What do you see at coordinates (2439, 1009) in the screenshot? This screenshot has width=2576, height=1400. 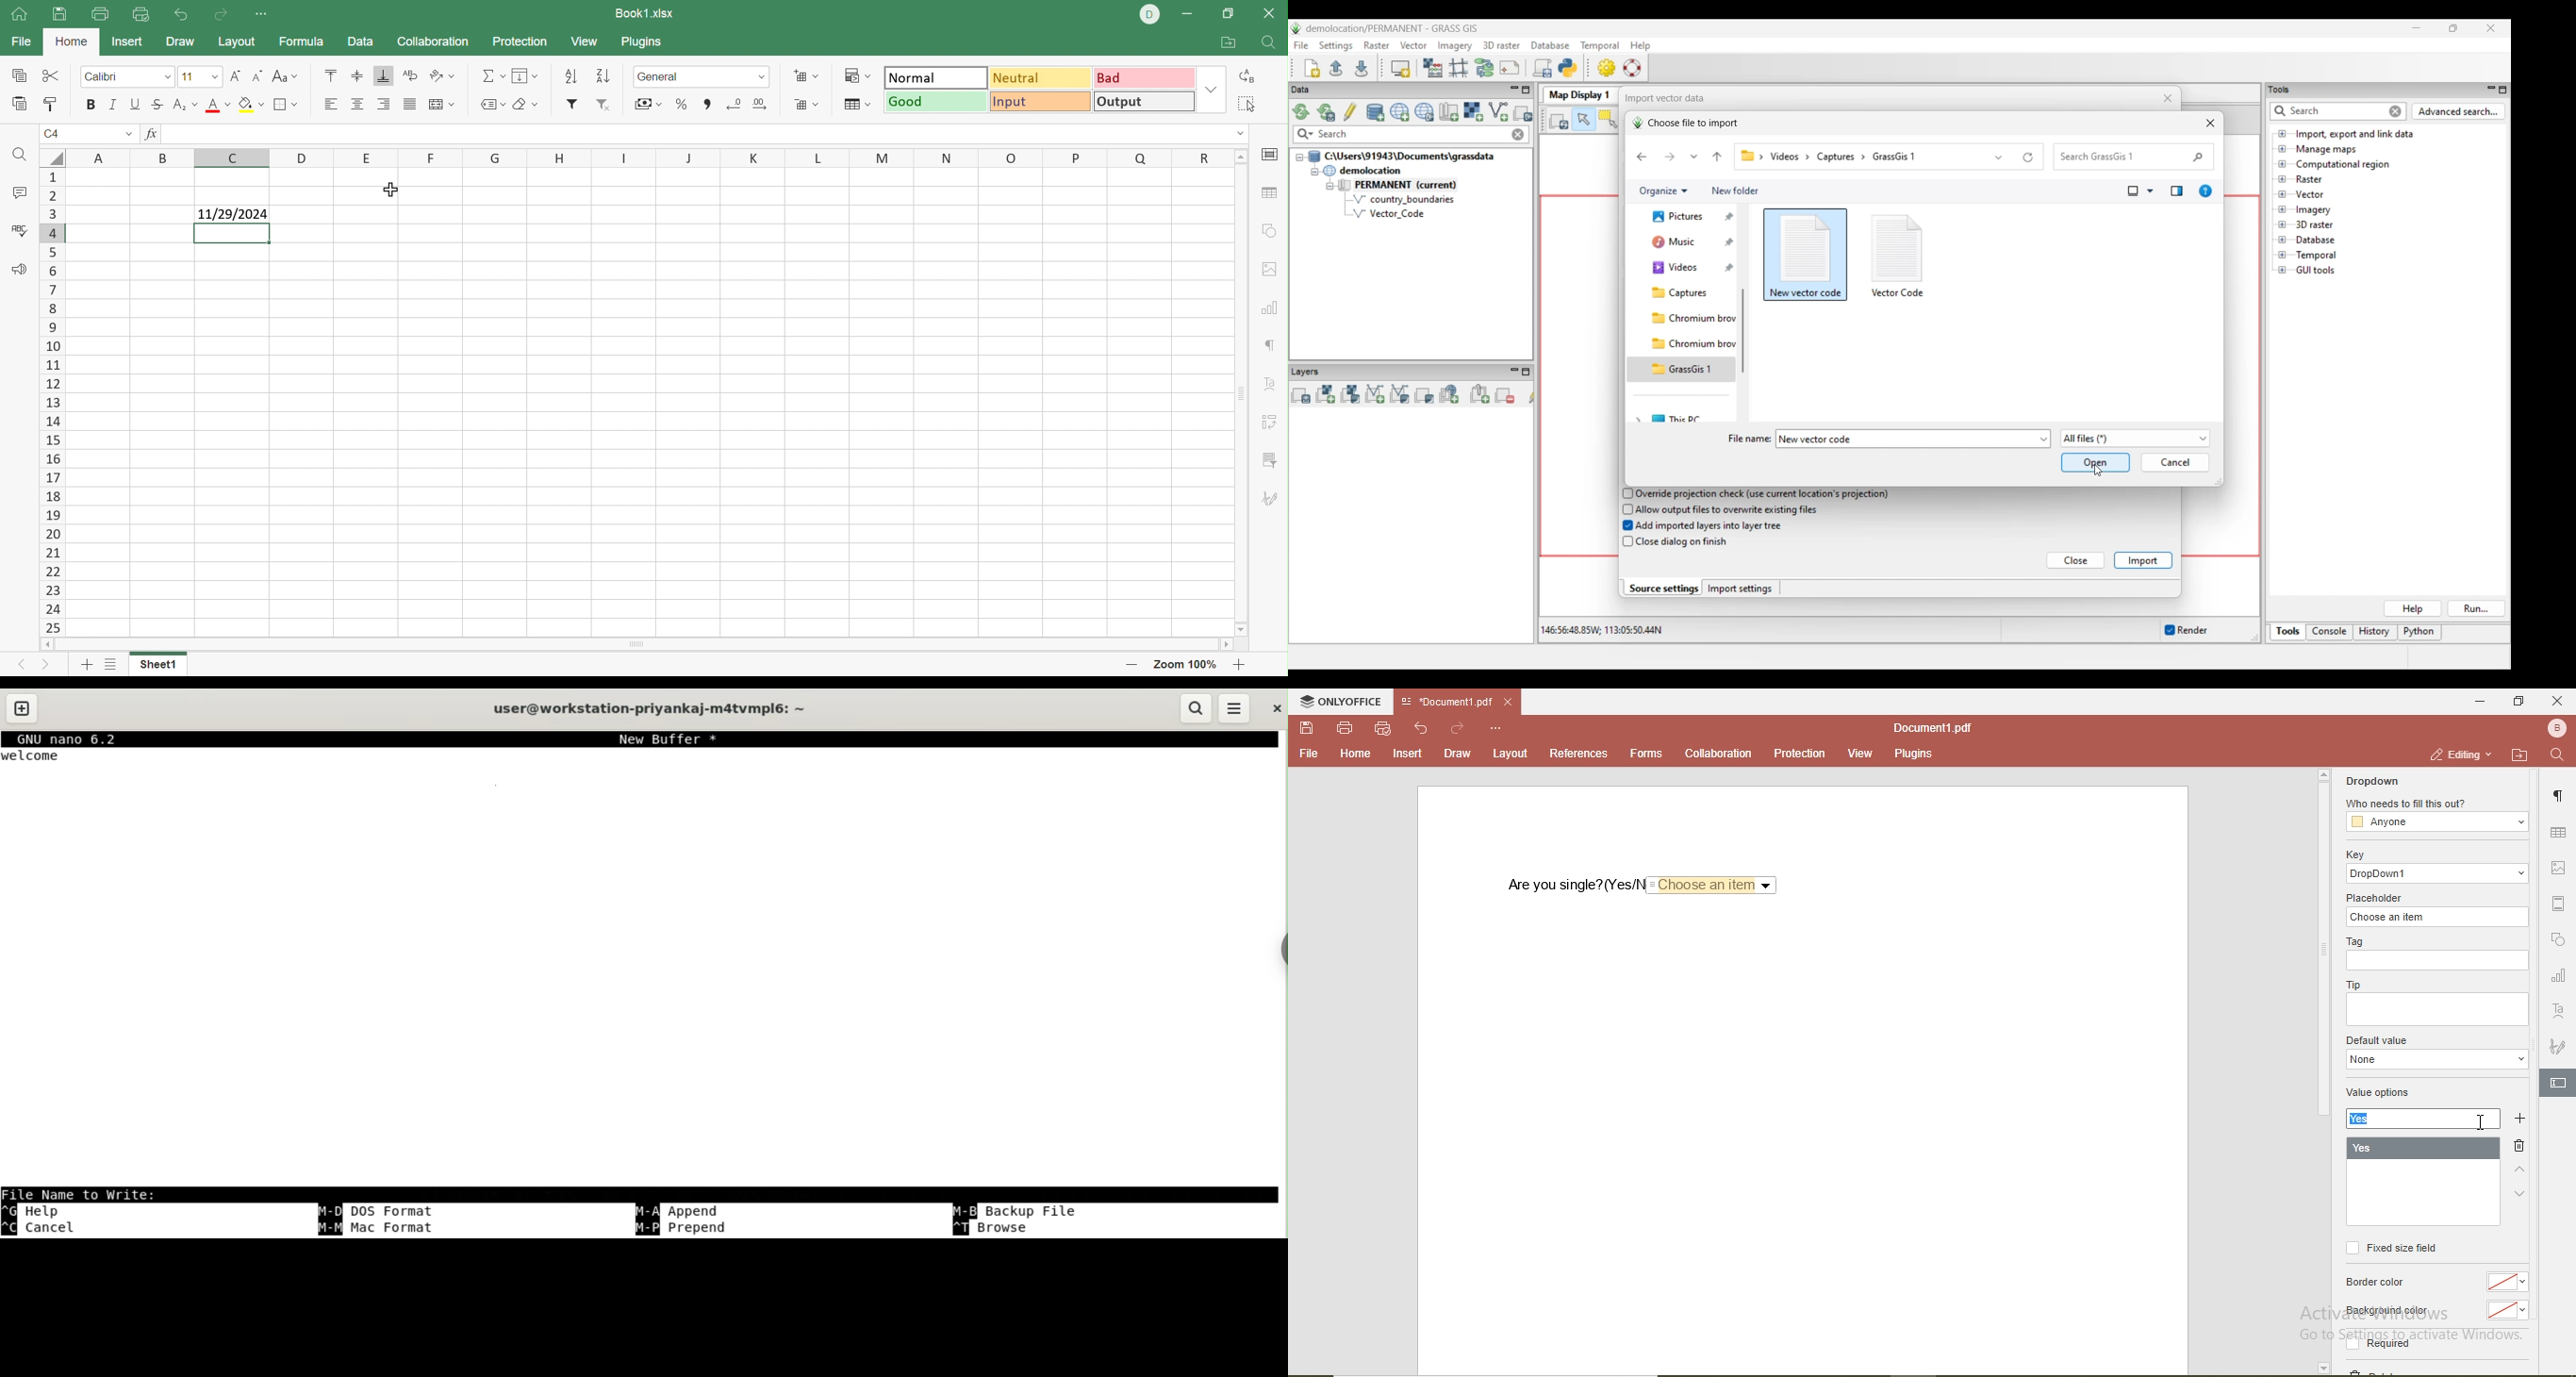 I see `empty box` at bounding box center [2439, 1009].